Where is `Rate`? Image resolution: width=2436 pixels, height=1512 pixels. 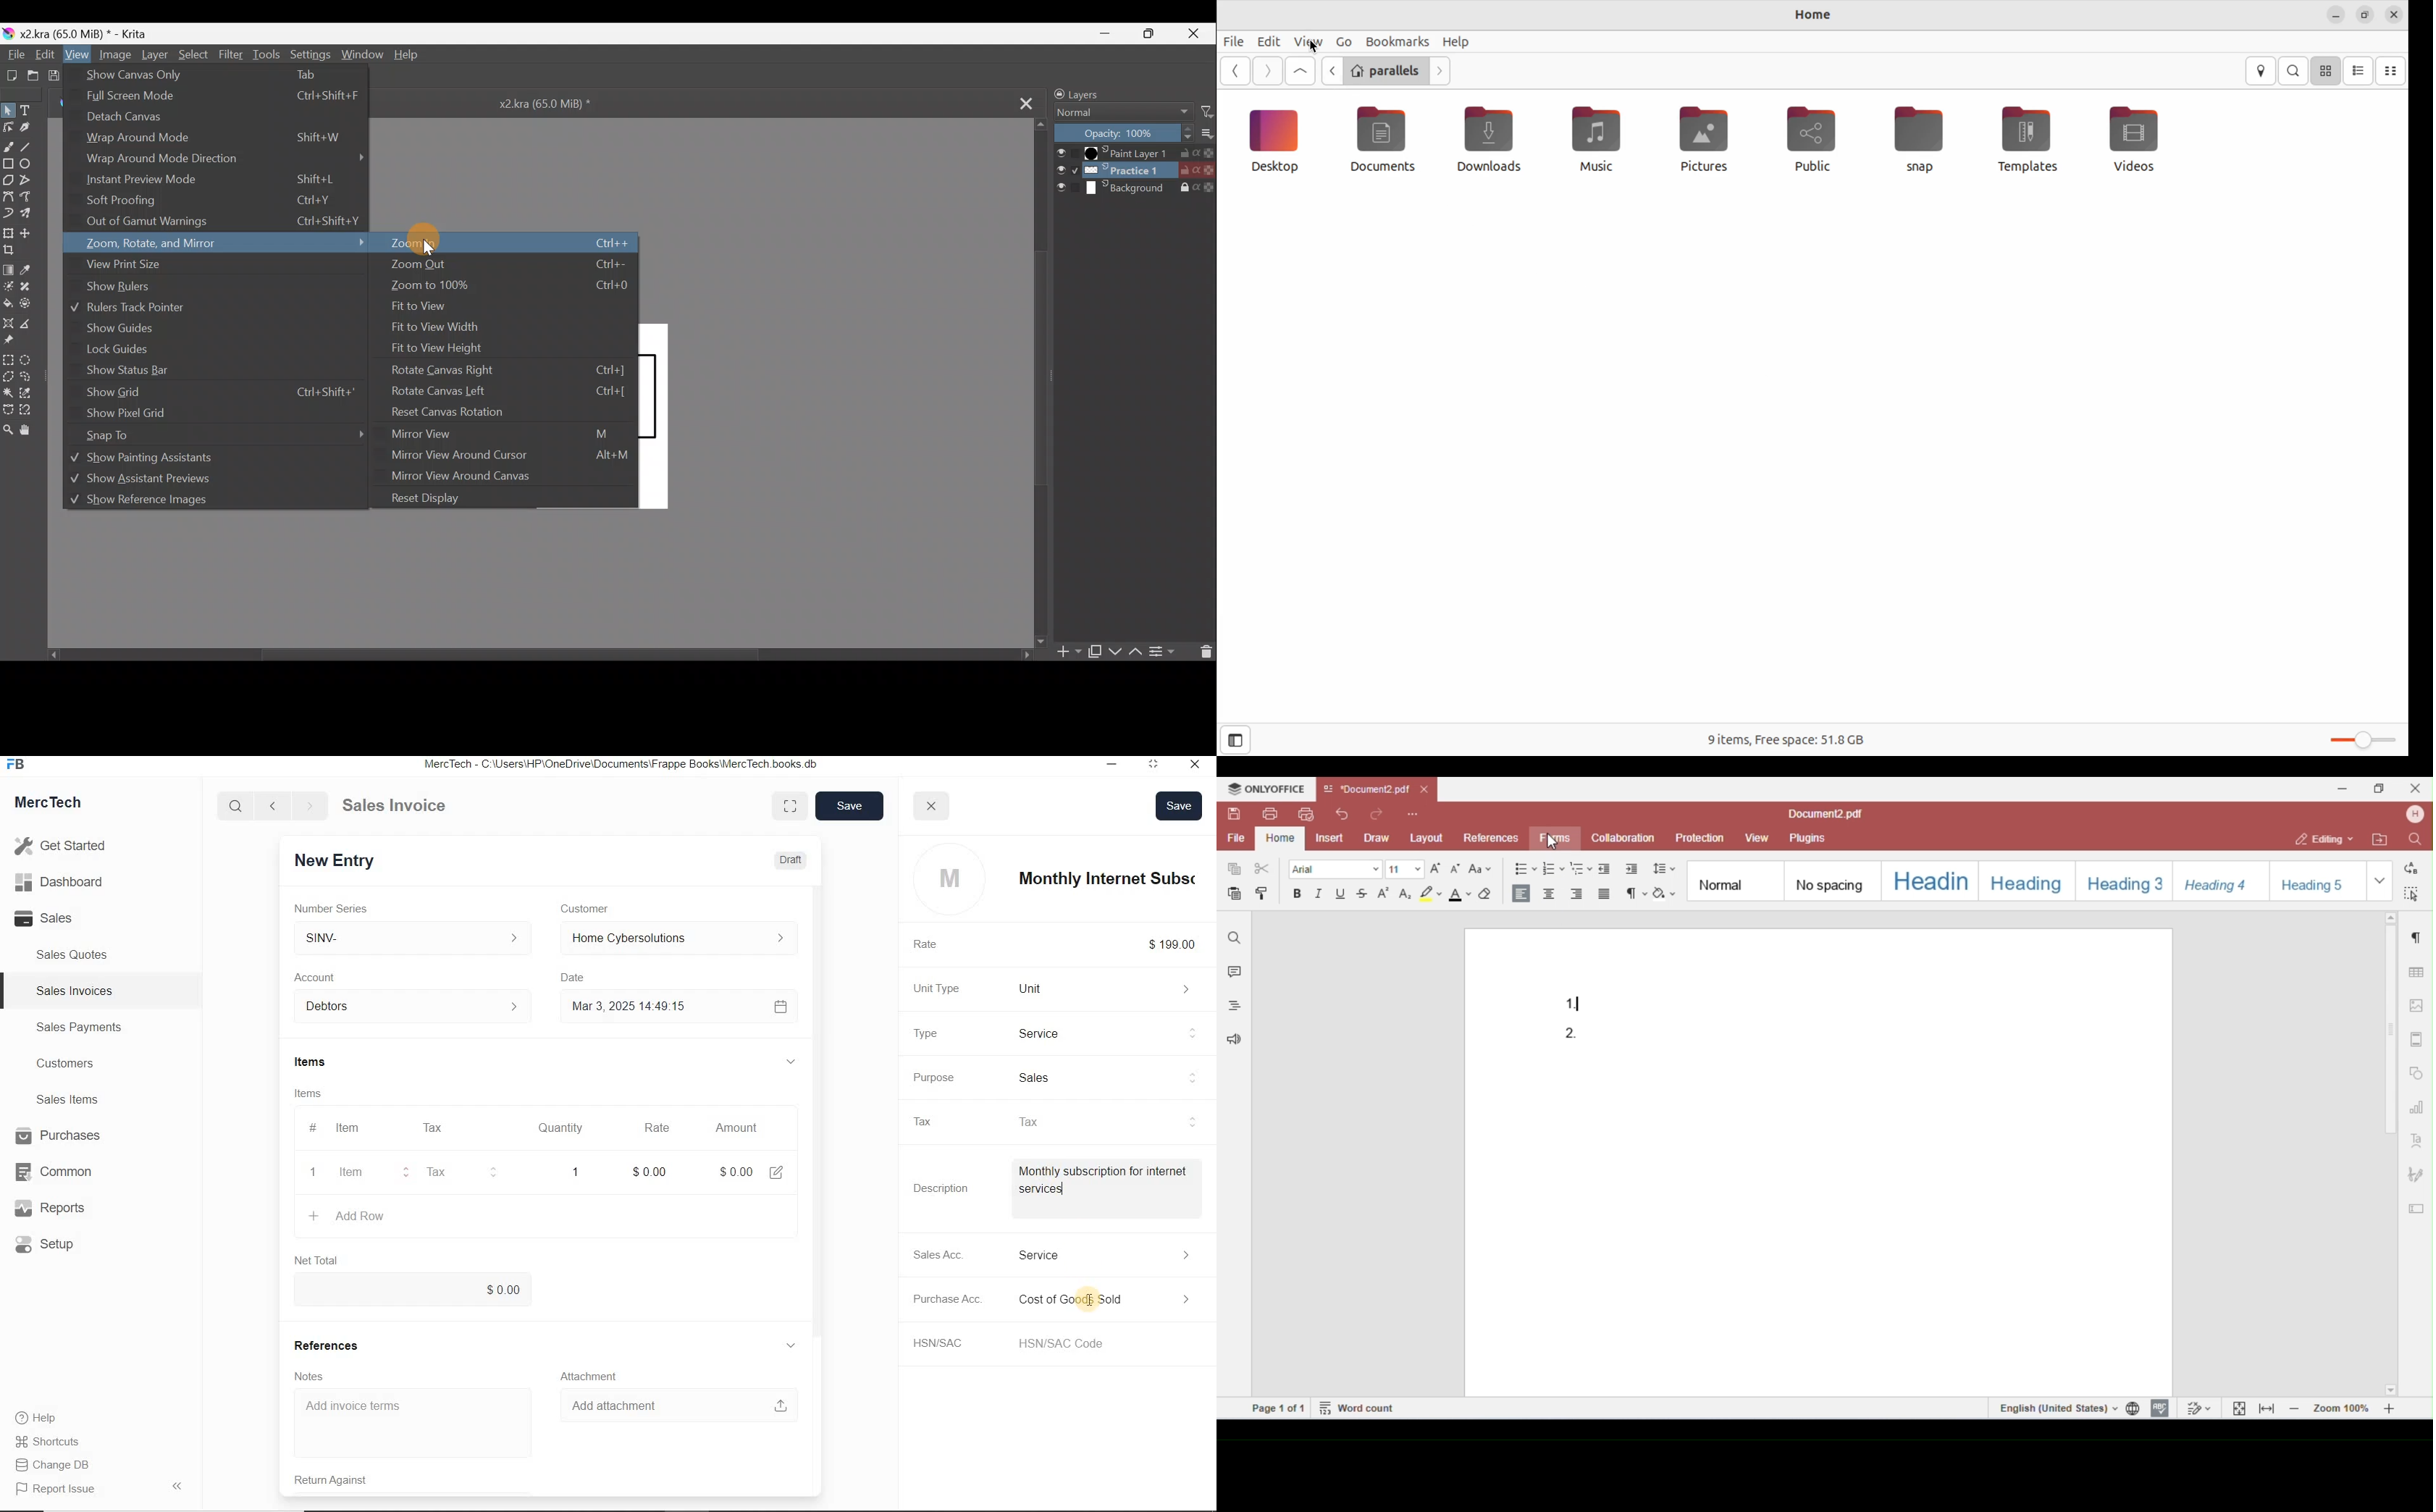
Rate is located at coordinates (922, 945).